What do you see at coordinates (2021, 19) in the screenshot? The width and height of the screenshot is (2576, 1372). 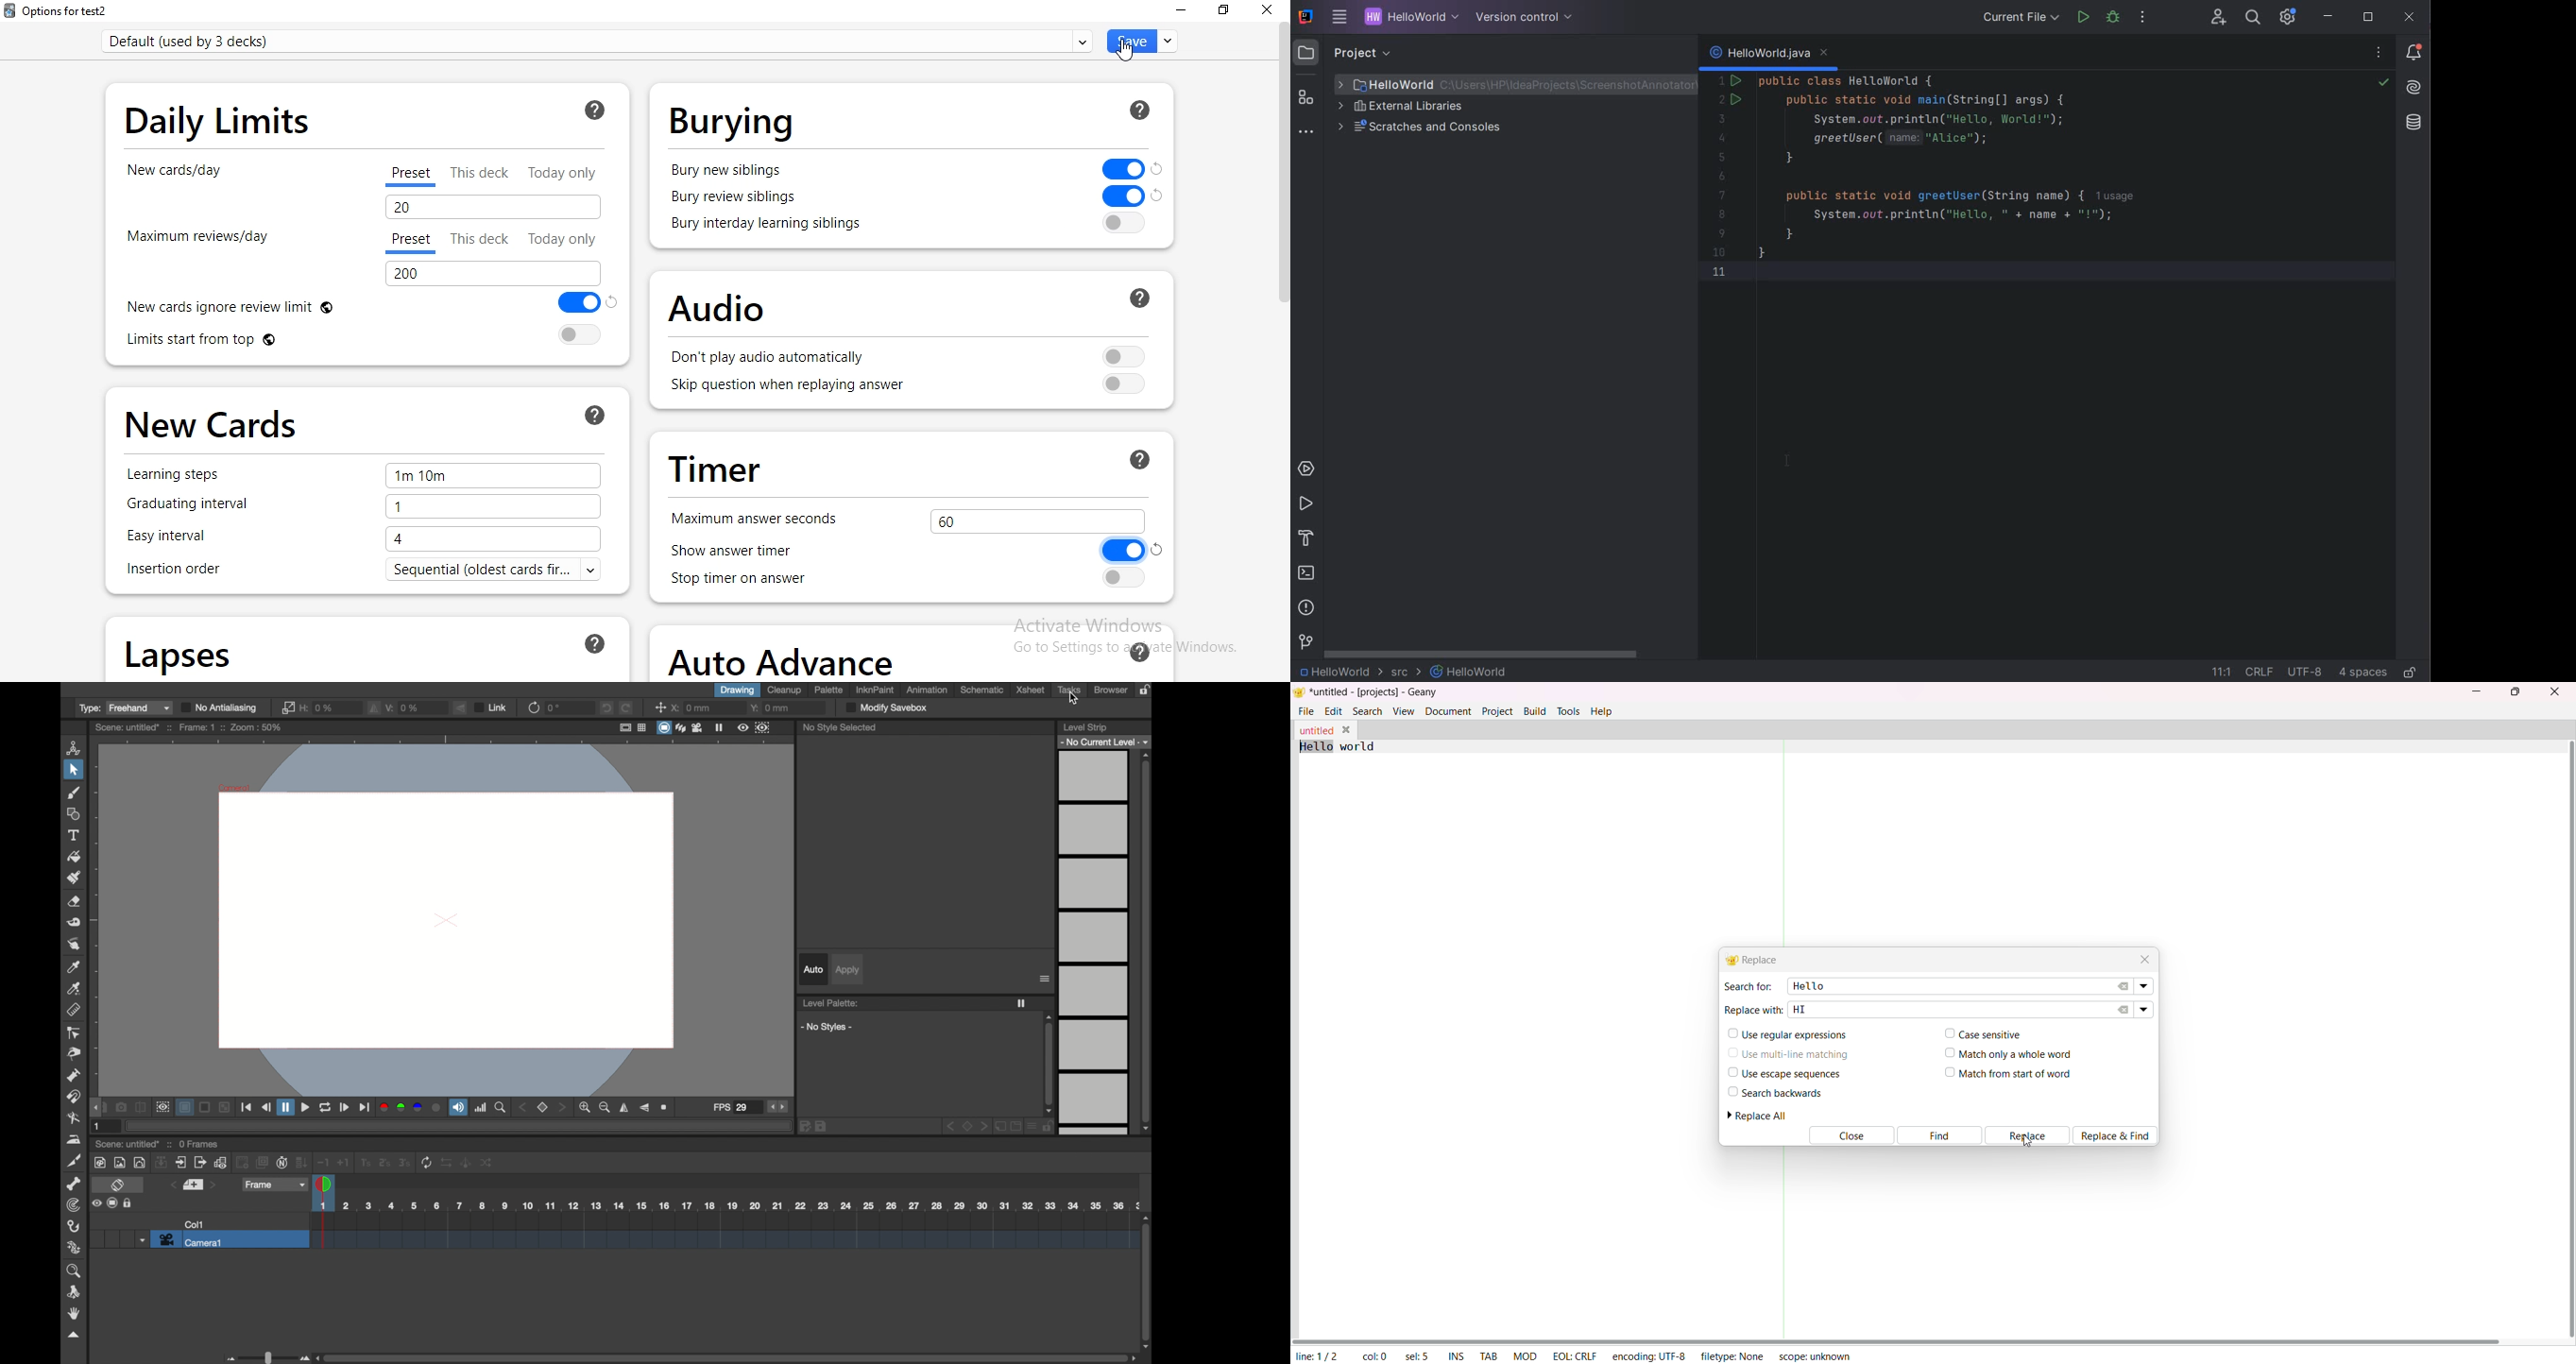 I see `CURRENT FILE` at bounding box center [2021, 19].